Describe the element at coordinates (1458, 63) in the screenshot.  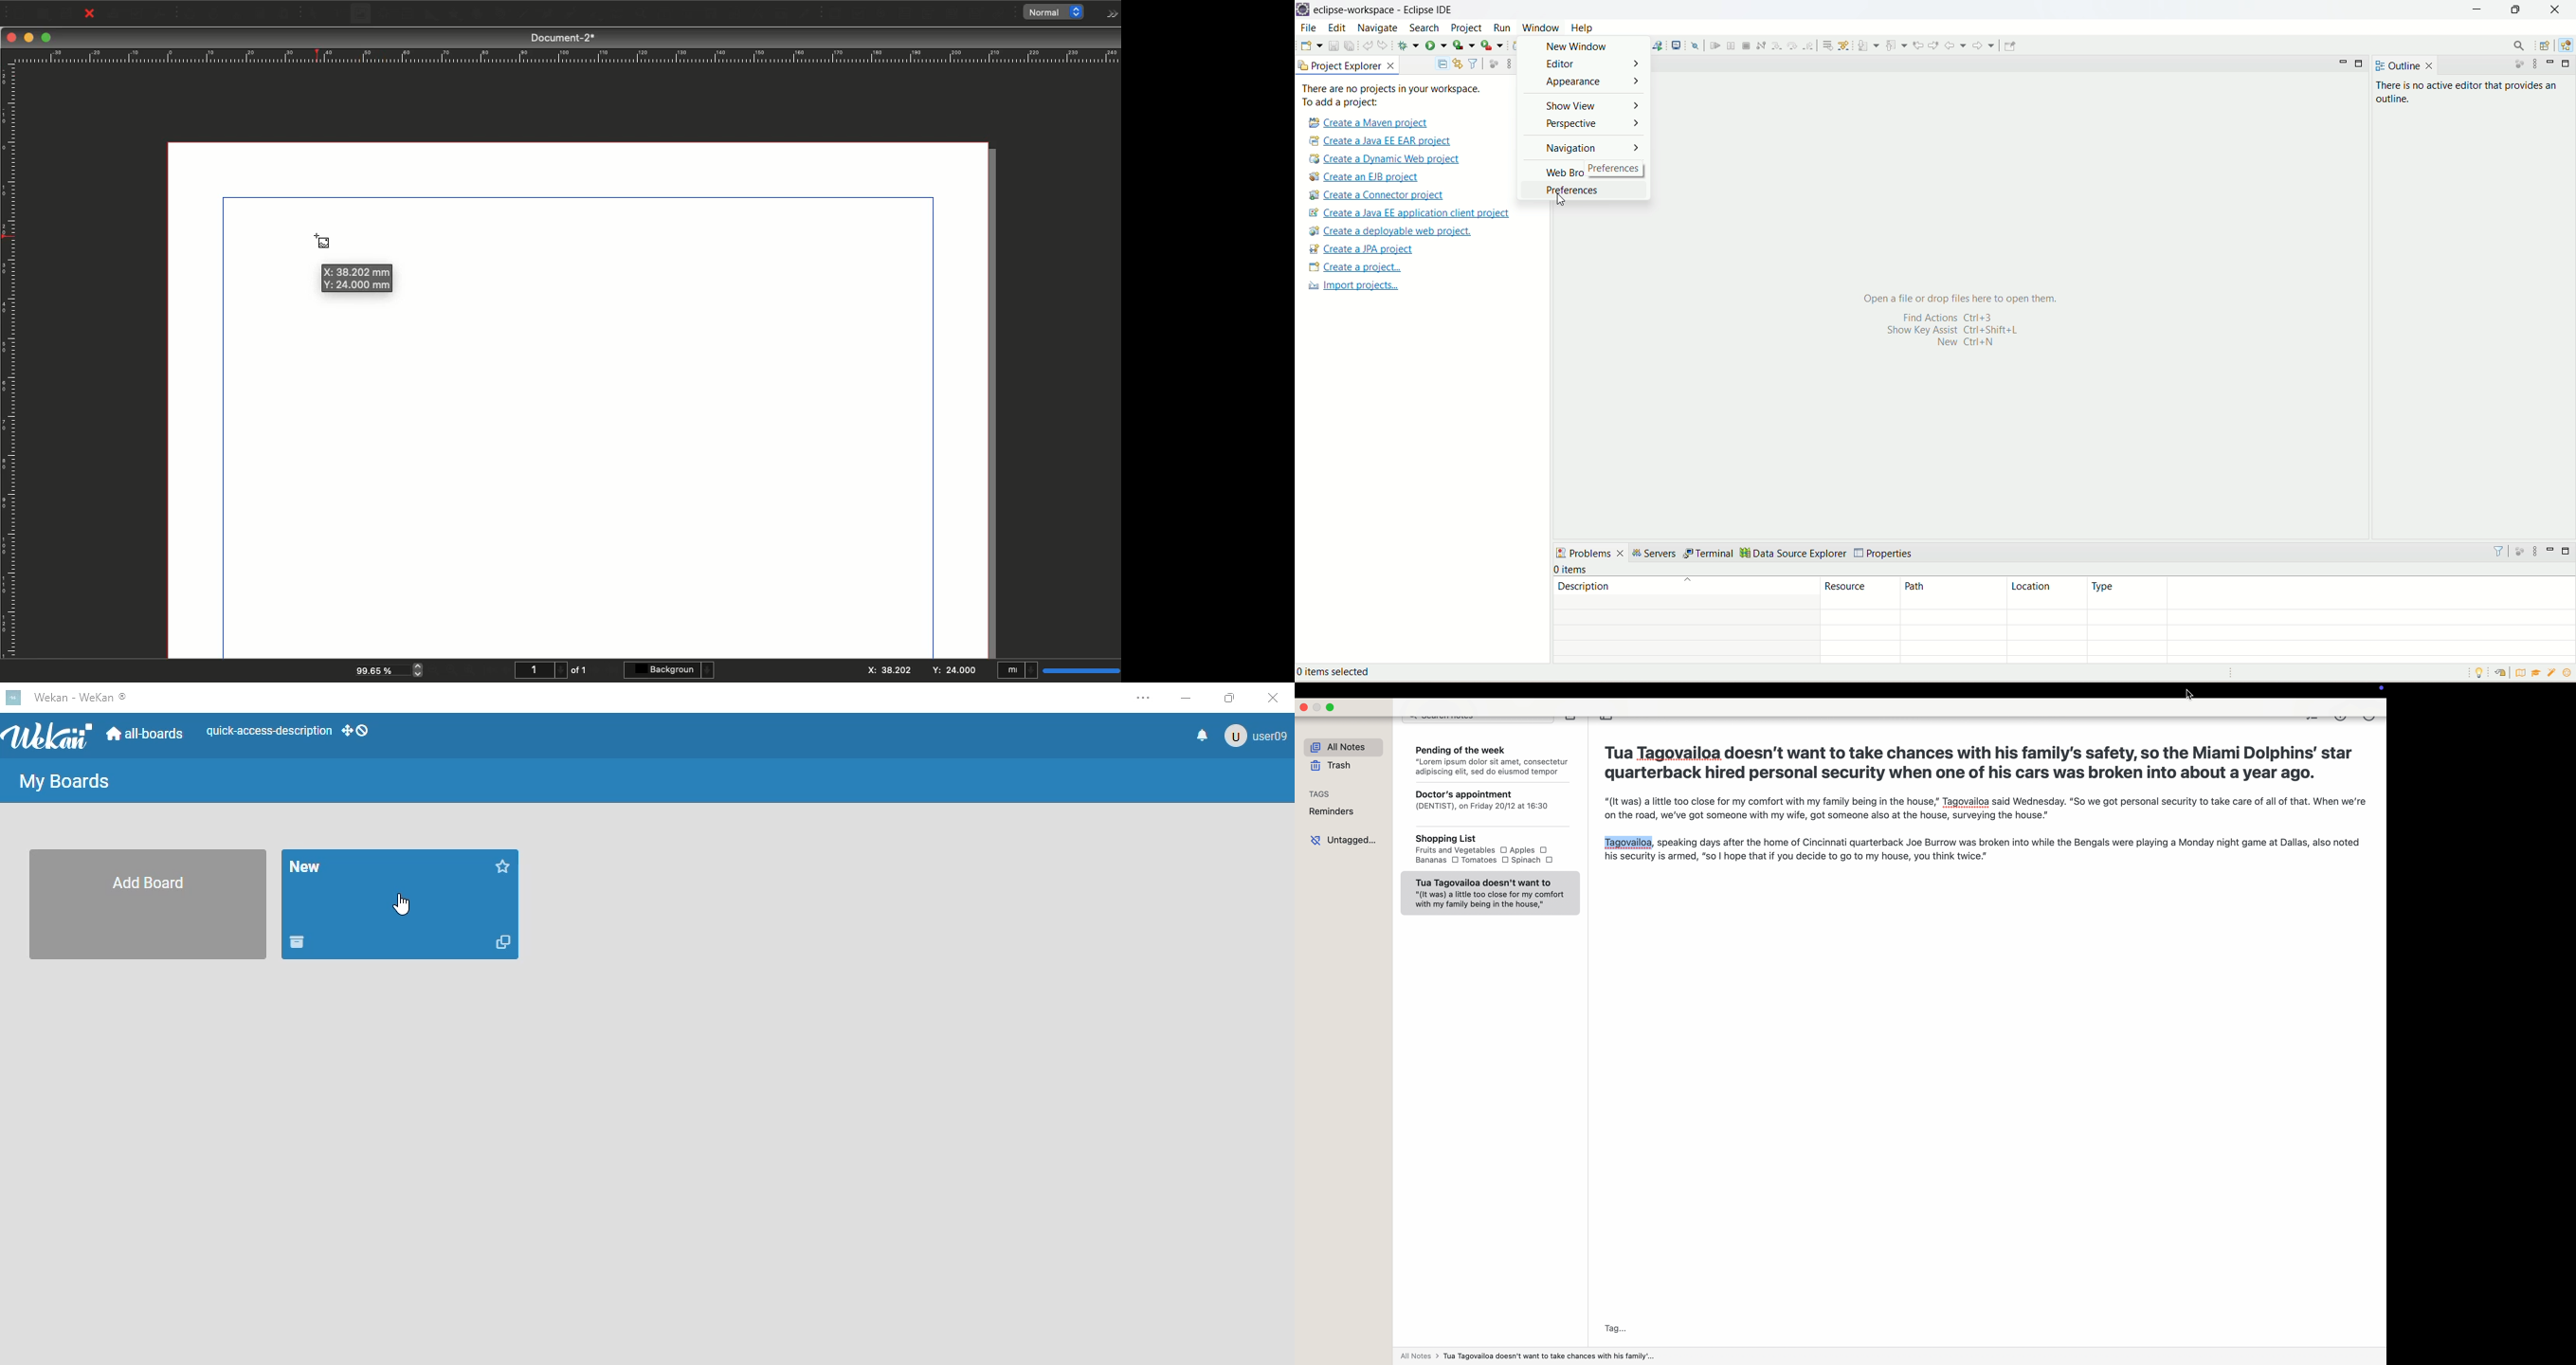
I see `link with editor` at that location.